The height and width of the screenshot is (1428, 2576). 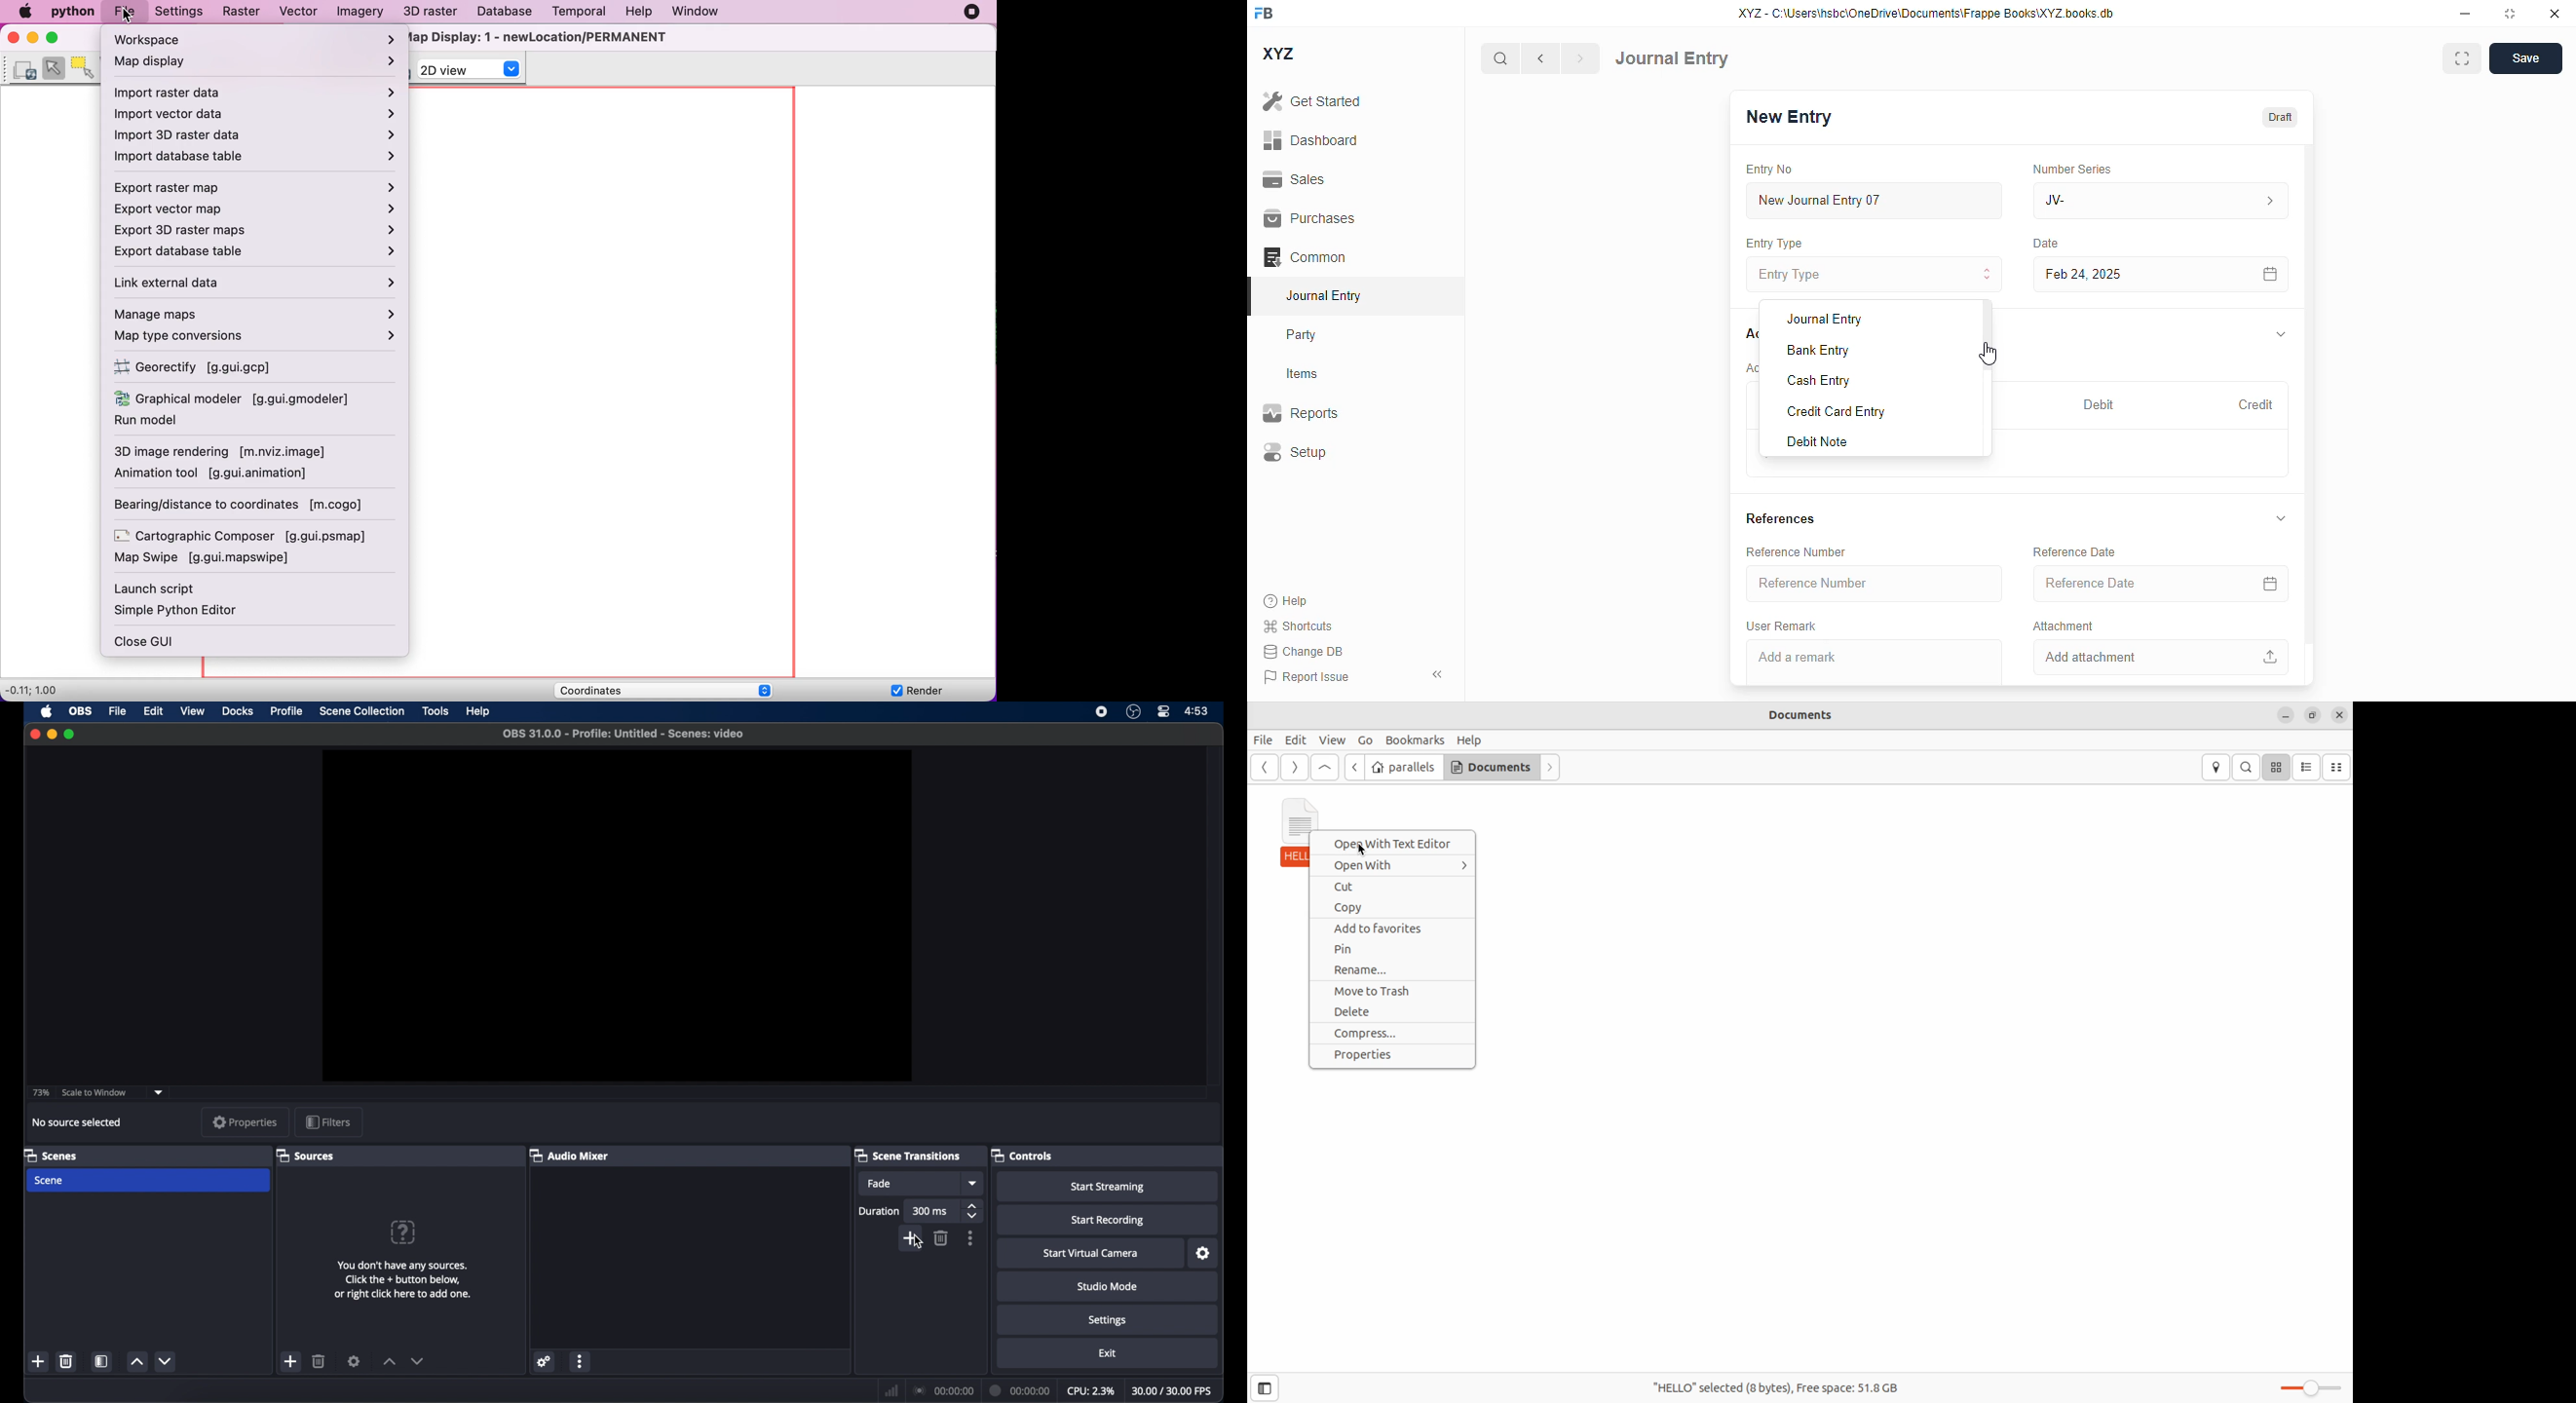 I want to click on accounts, so click(x=1750, y=335).